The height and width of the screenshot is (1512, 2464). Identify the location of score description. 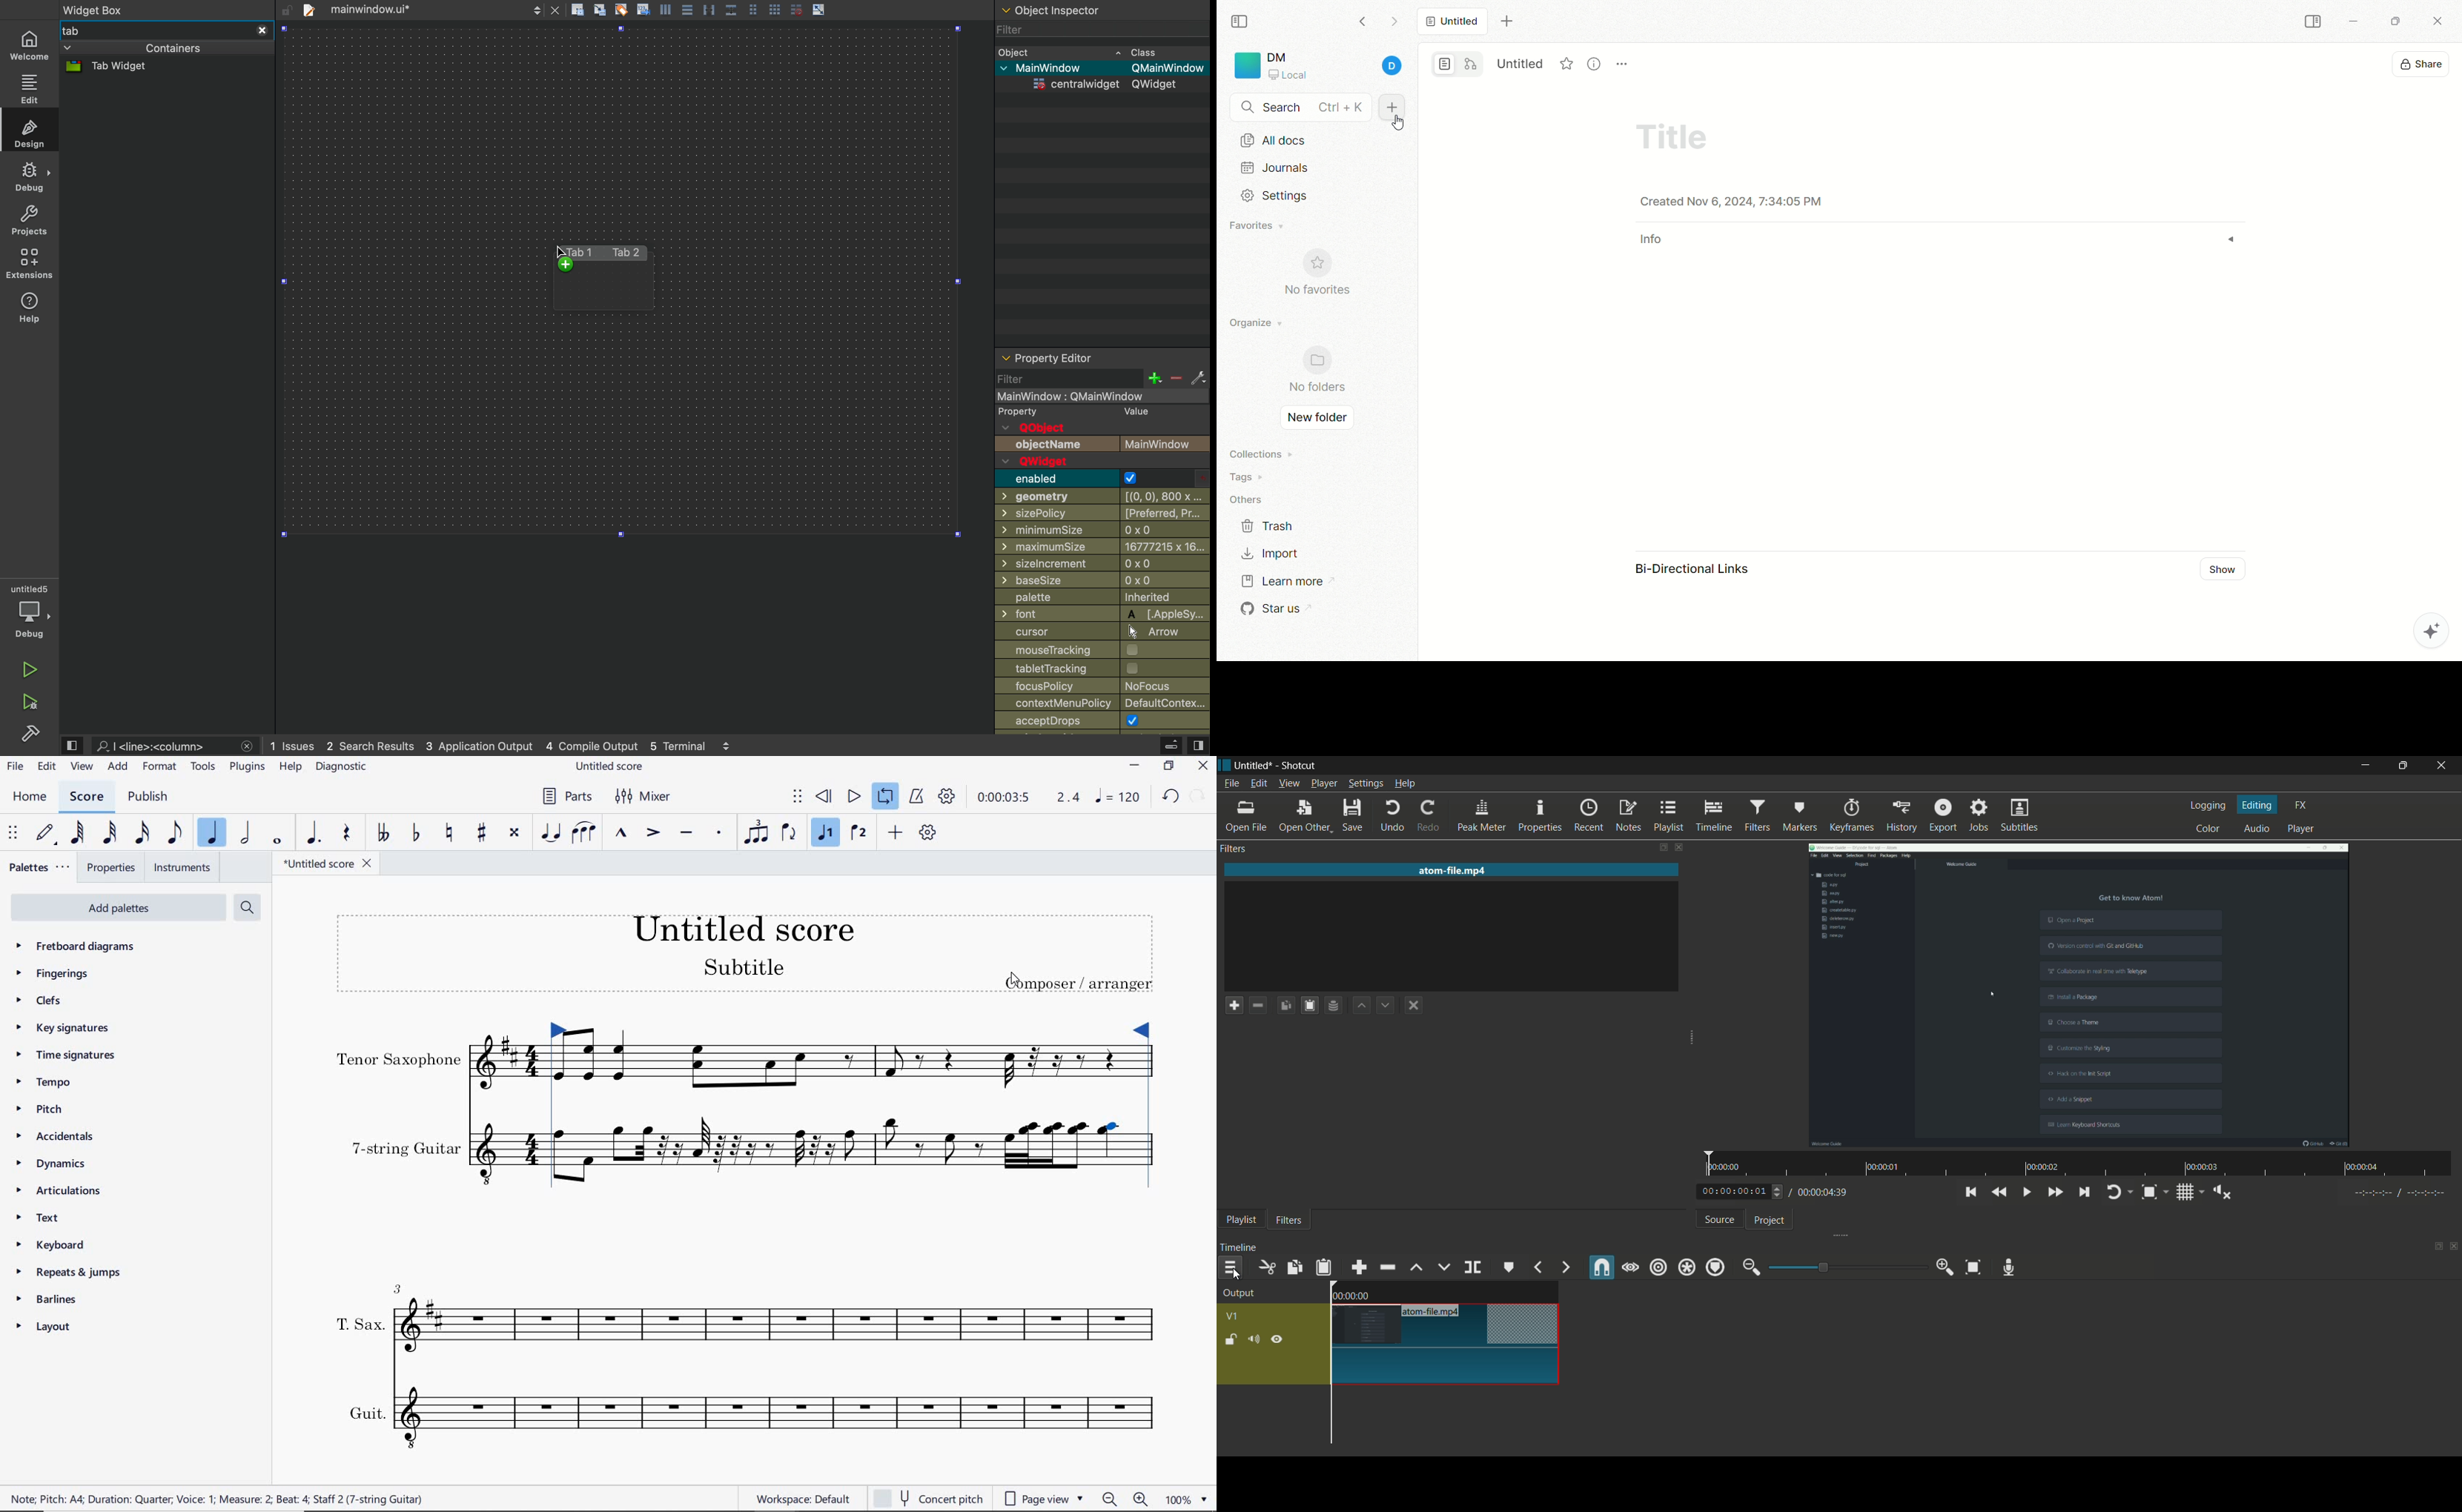
(262, 1498).